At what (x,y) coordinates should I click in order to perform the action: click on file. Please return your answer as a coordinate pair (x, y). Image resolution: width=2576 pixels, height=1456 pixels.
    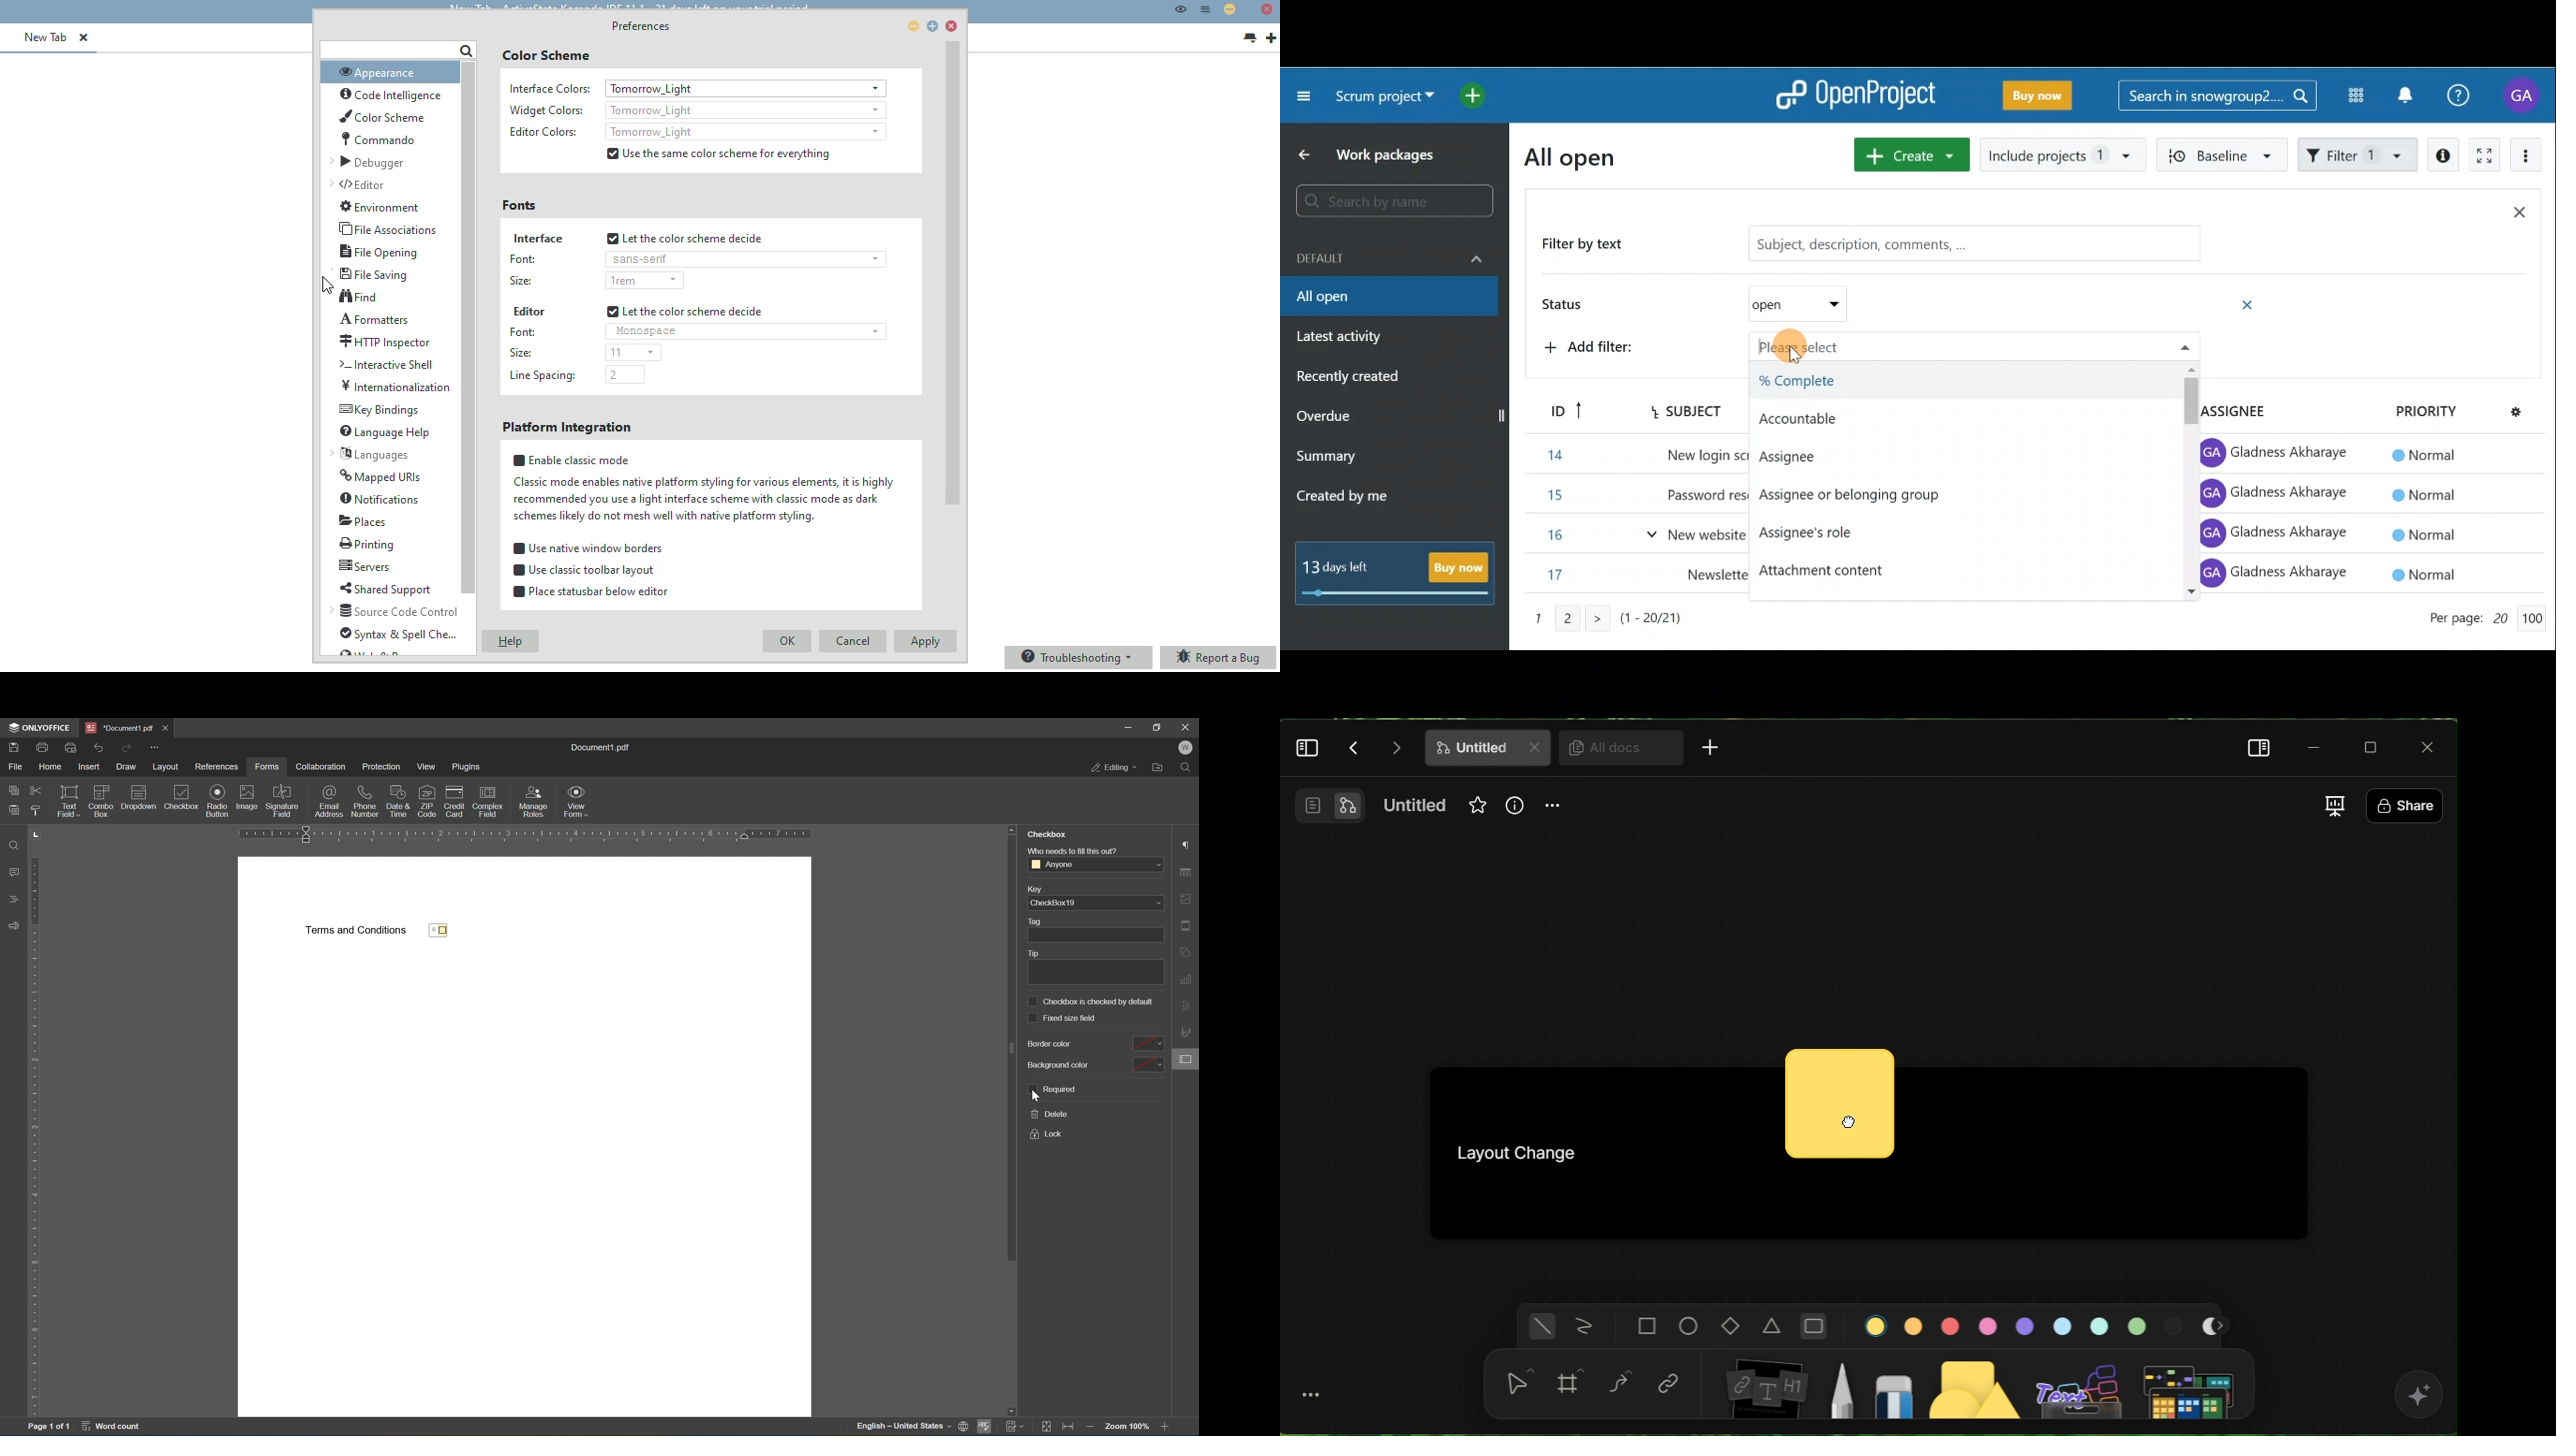
    Looking at the image, I should click on (17, 766).